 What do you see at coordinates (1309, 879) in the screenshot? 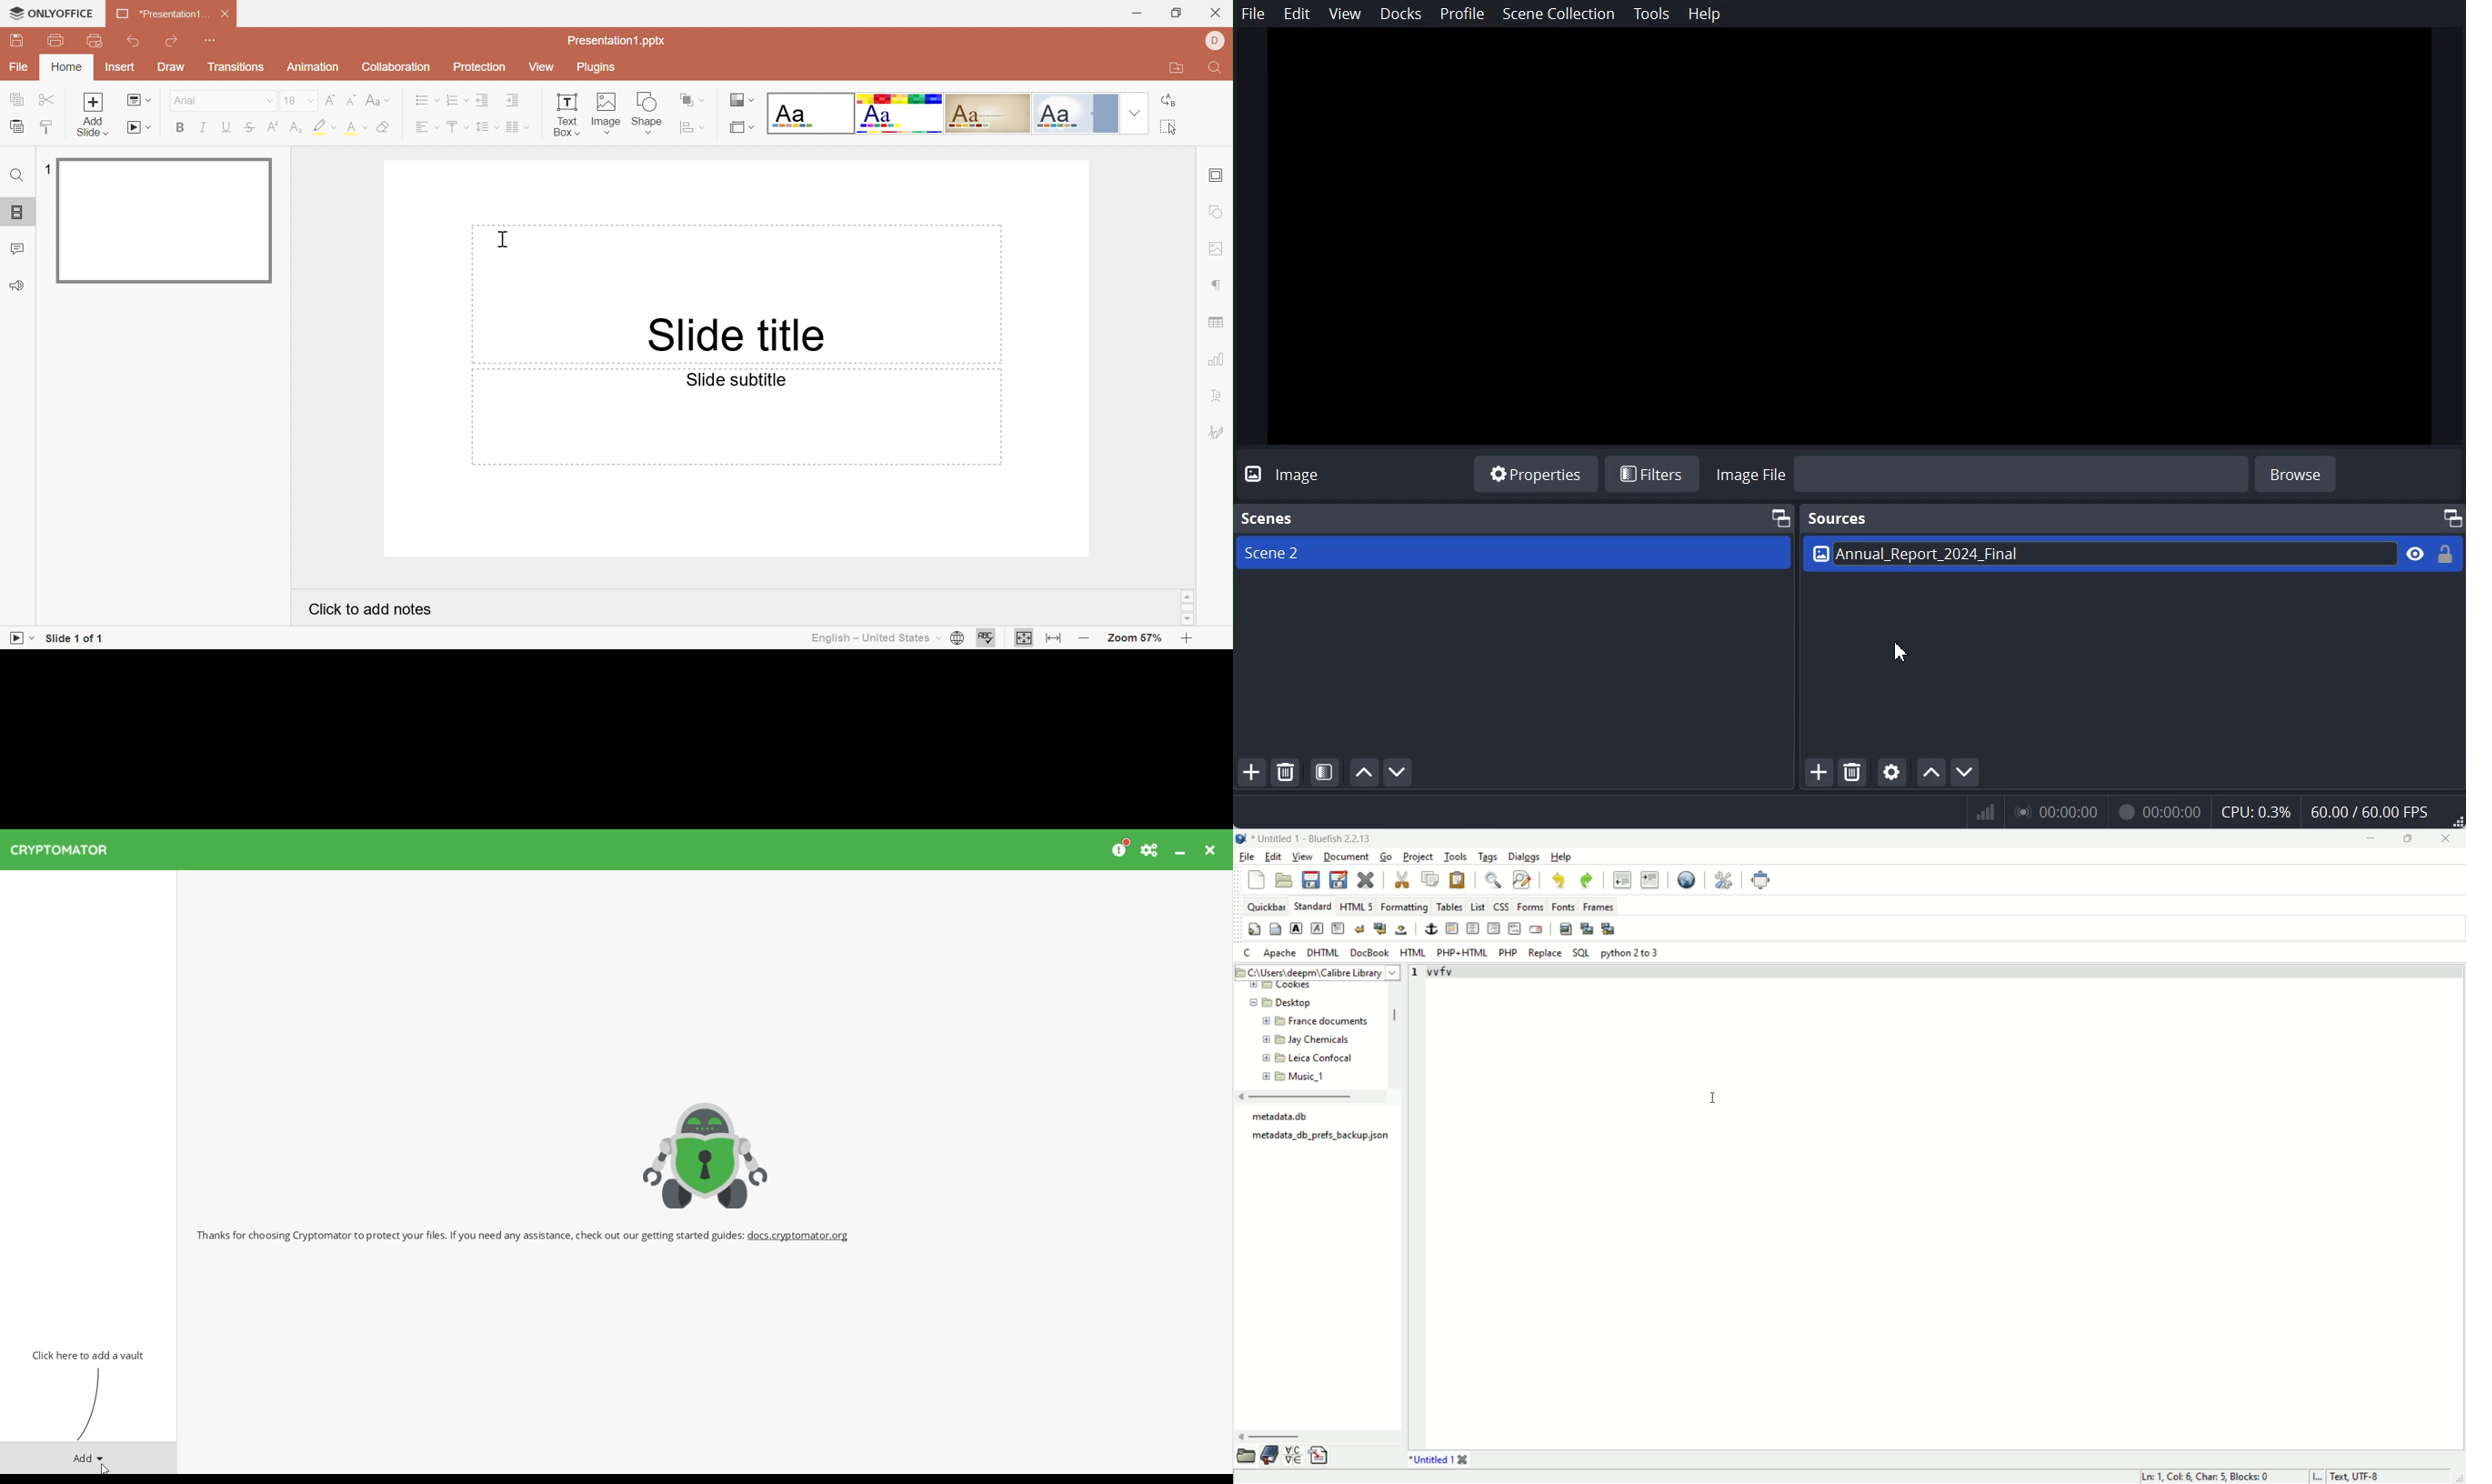
I see `save` at bounding box center [1309, 879].